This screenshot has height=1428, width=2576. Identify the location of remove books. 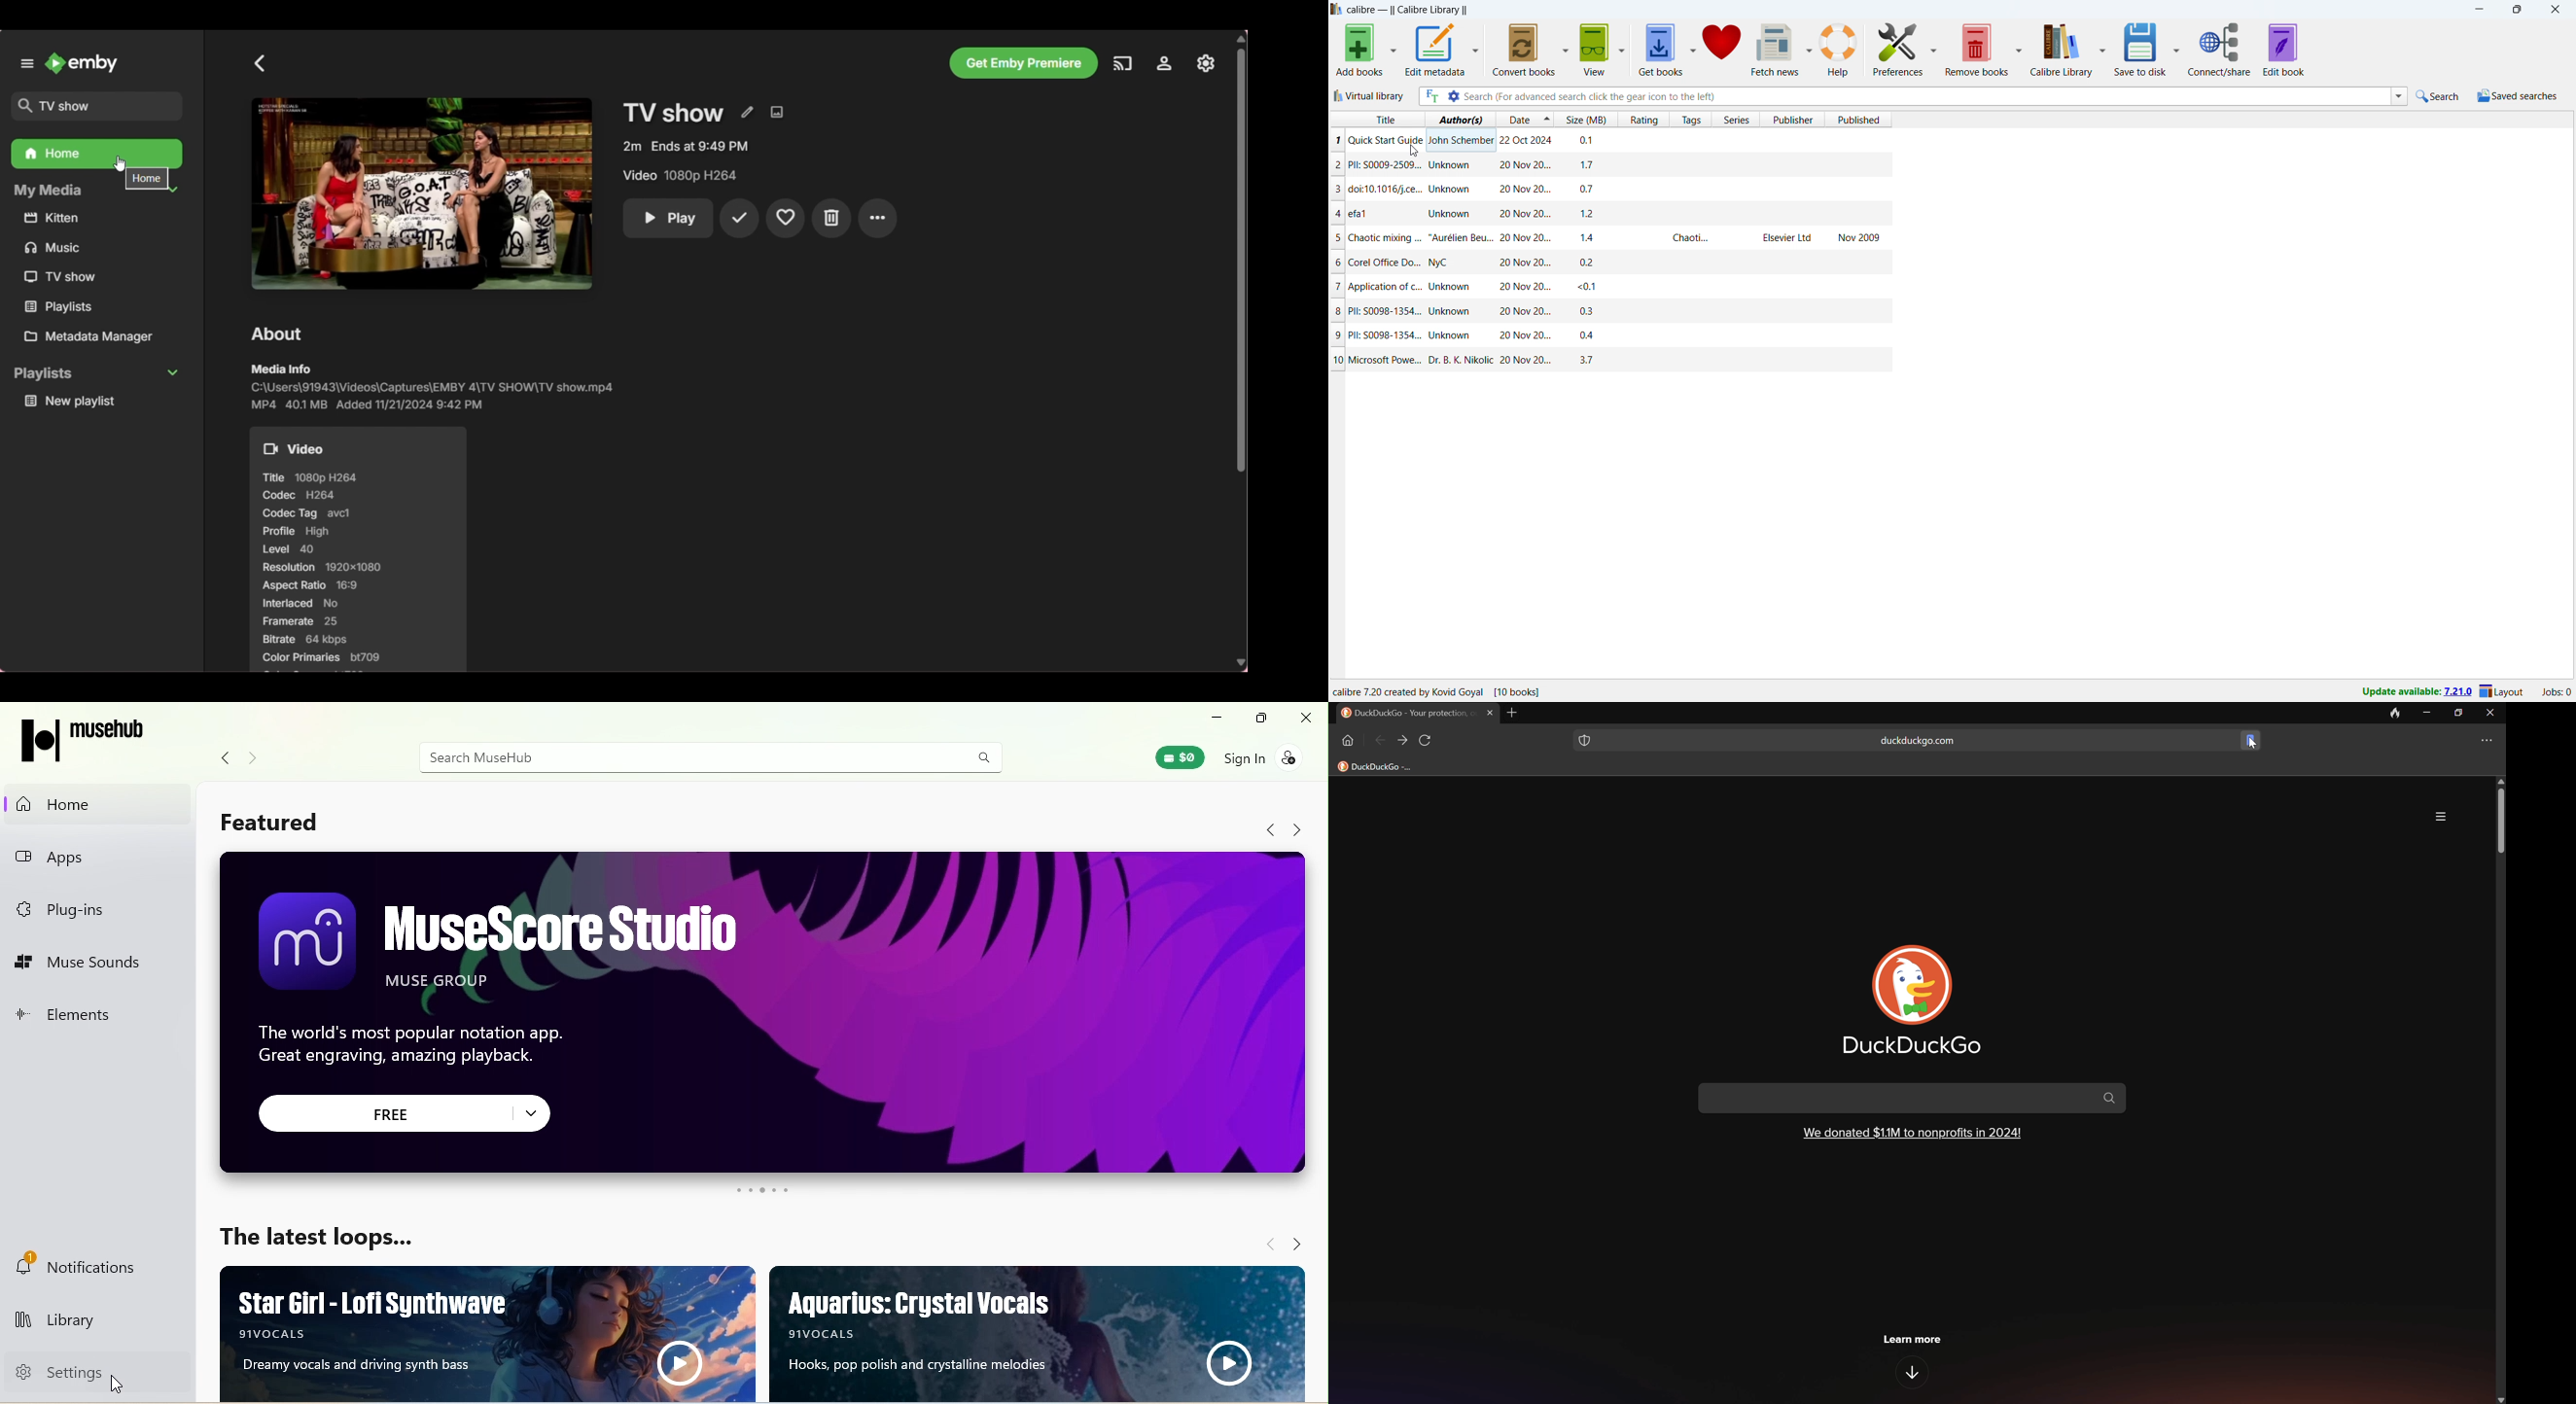
(1977, 48).